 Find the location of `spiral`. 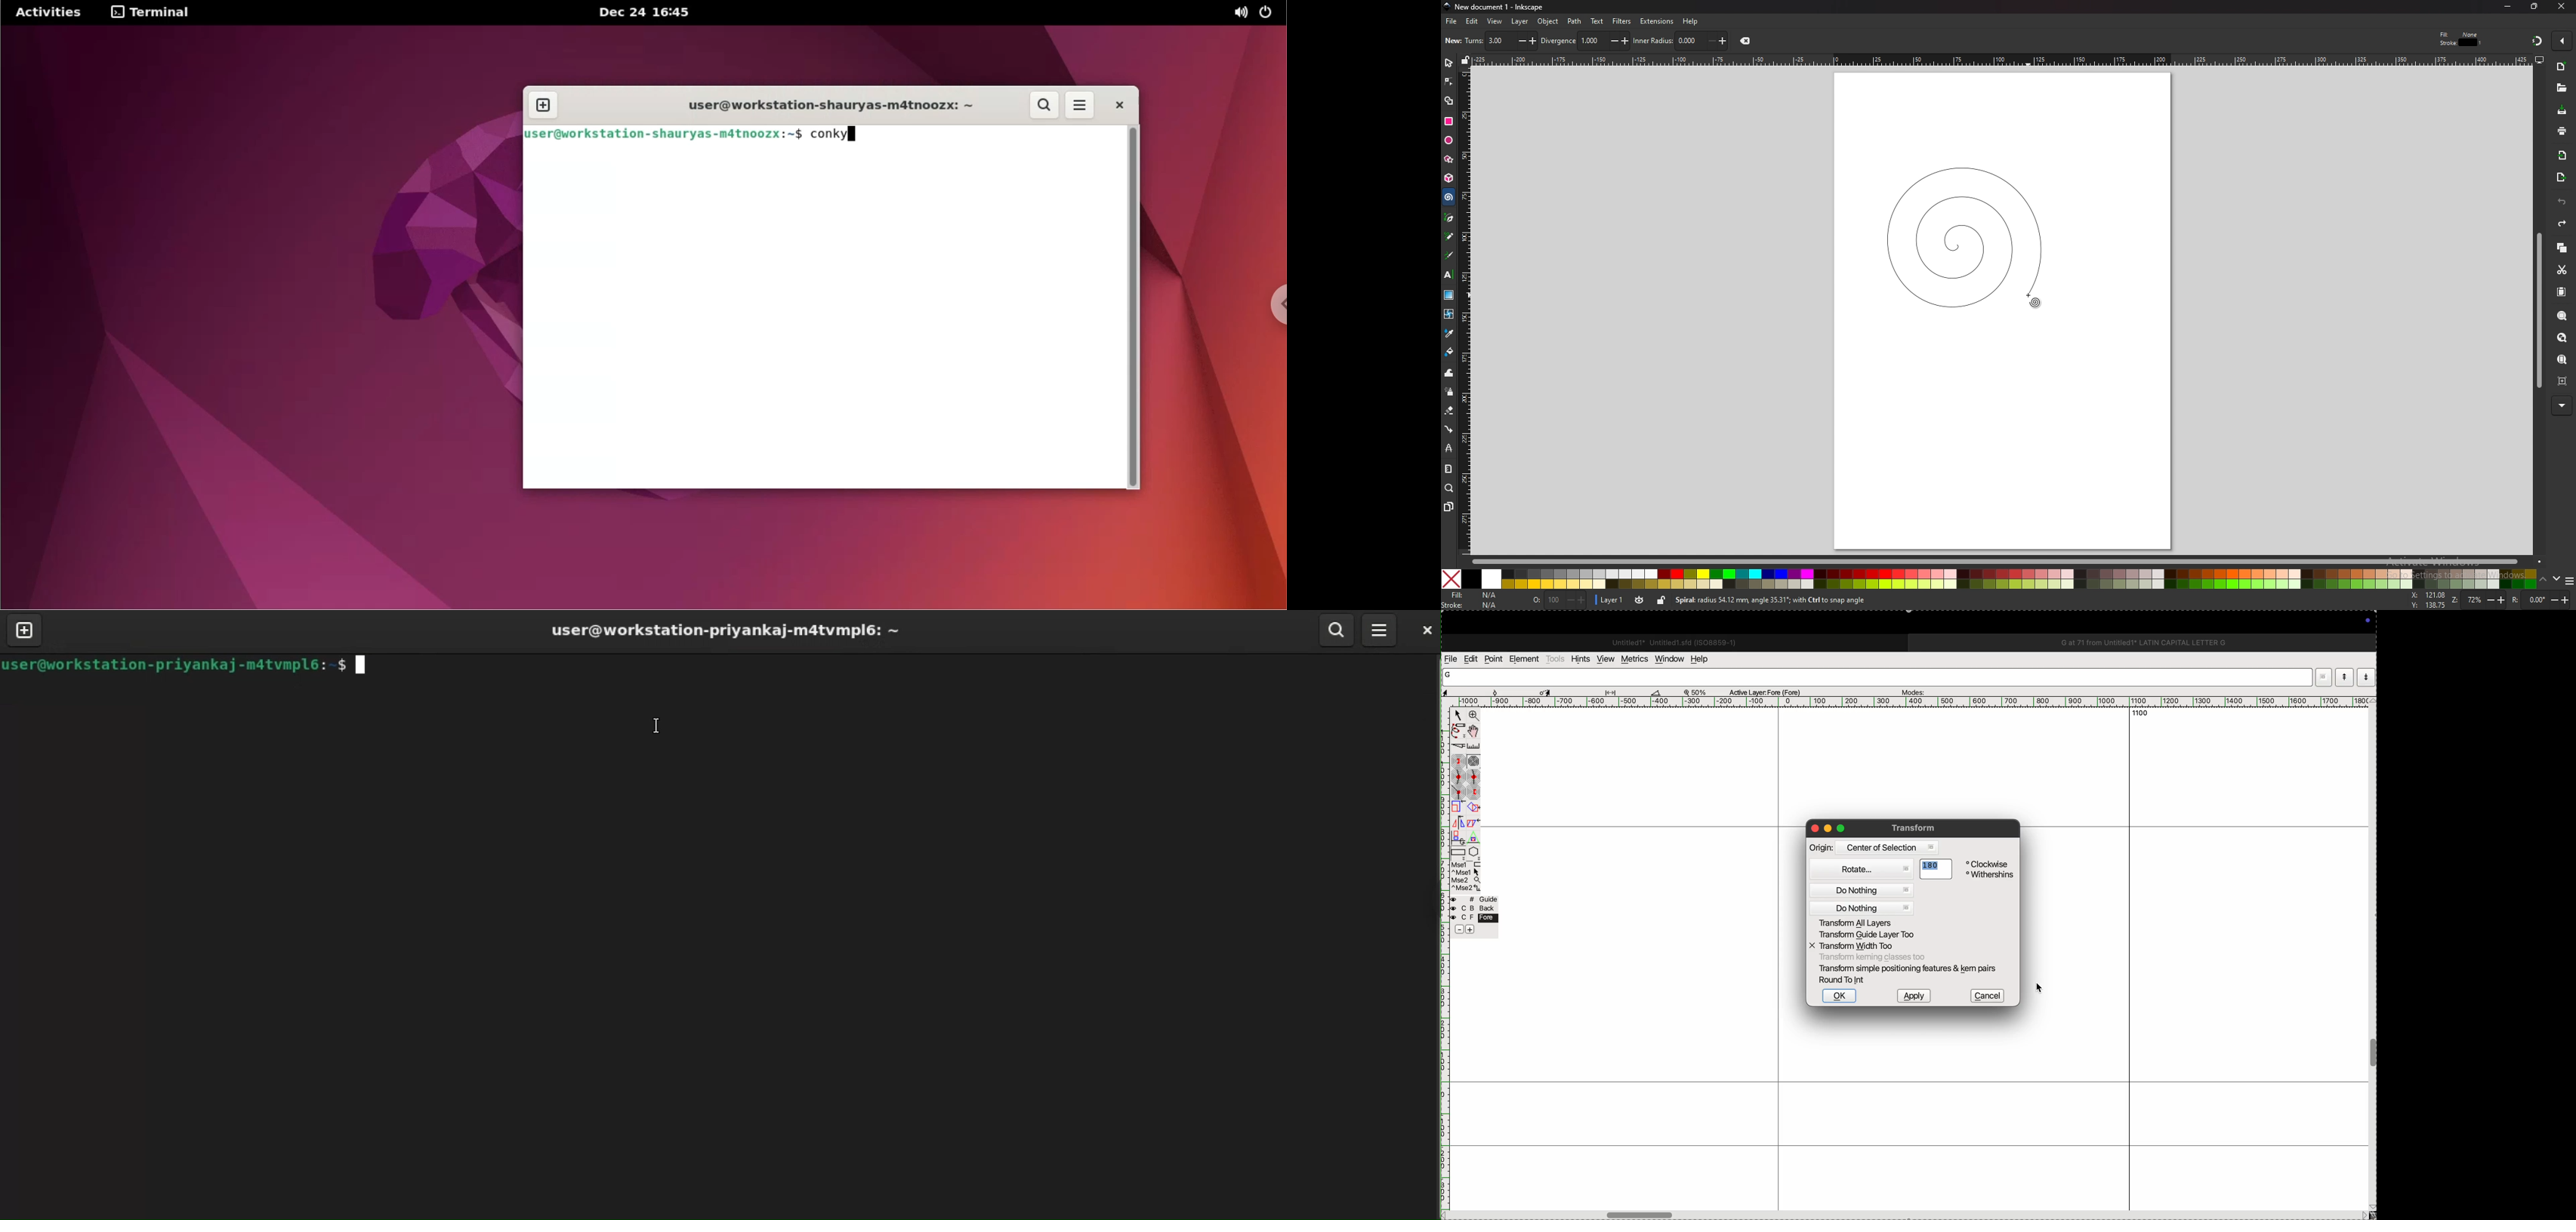

spiral is located at coordinates (1962, 236).